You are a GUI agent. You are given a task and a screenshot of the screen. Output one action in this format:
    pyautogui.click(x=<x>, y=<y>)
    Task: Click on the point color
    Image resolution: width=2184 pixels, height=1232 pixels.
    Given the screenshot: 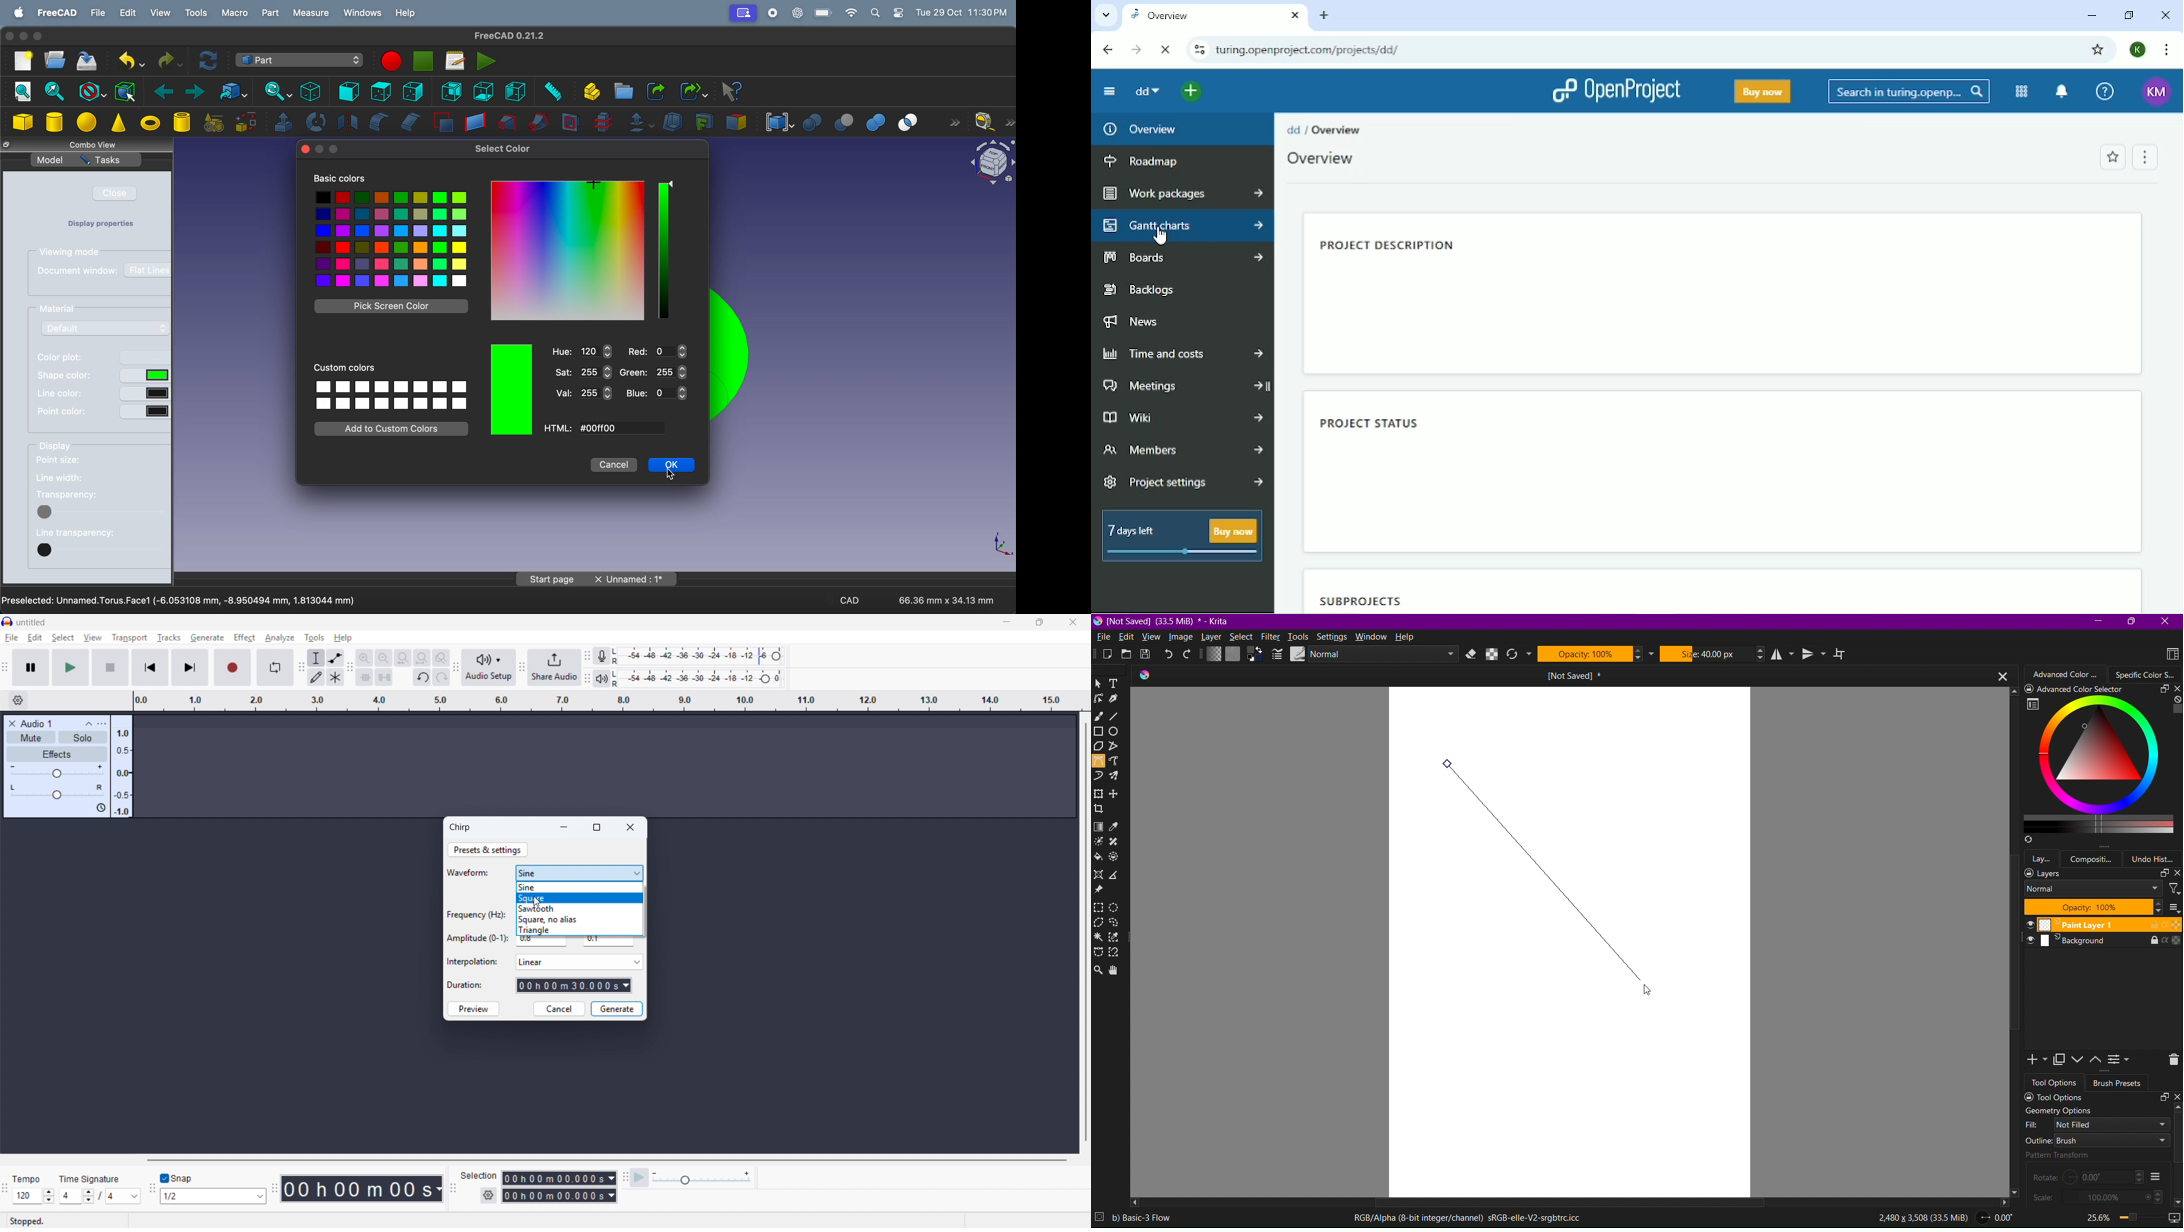 What is the action you would take?
    pyautogui.click(x=61, y=411)
    